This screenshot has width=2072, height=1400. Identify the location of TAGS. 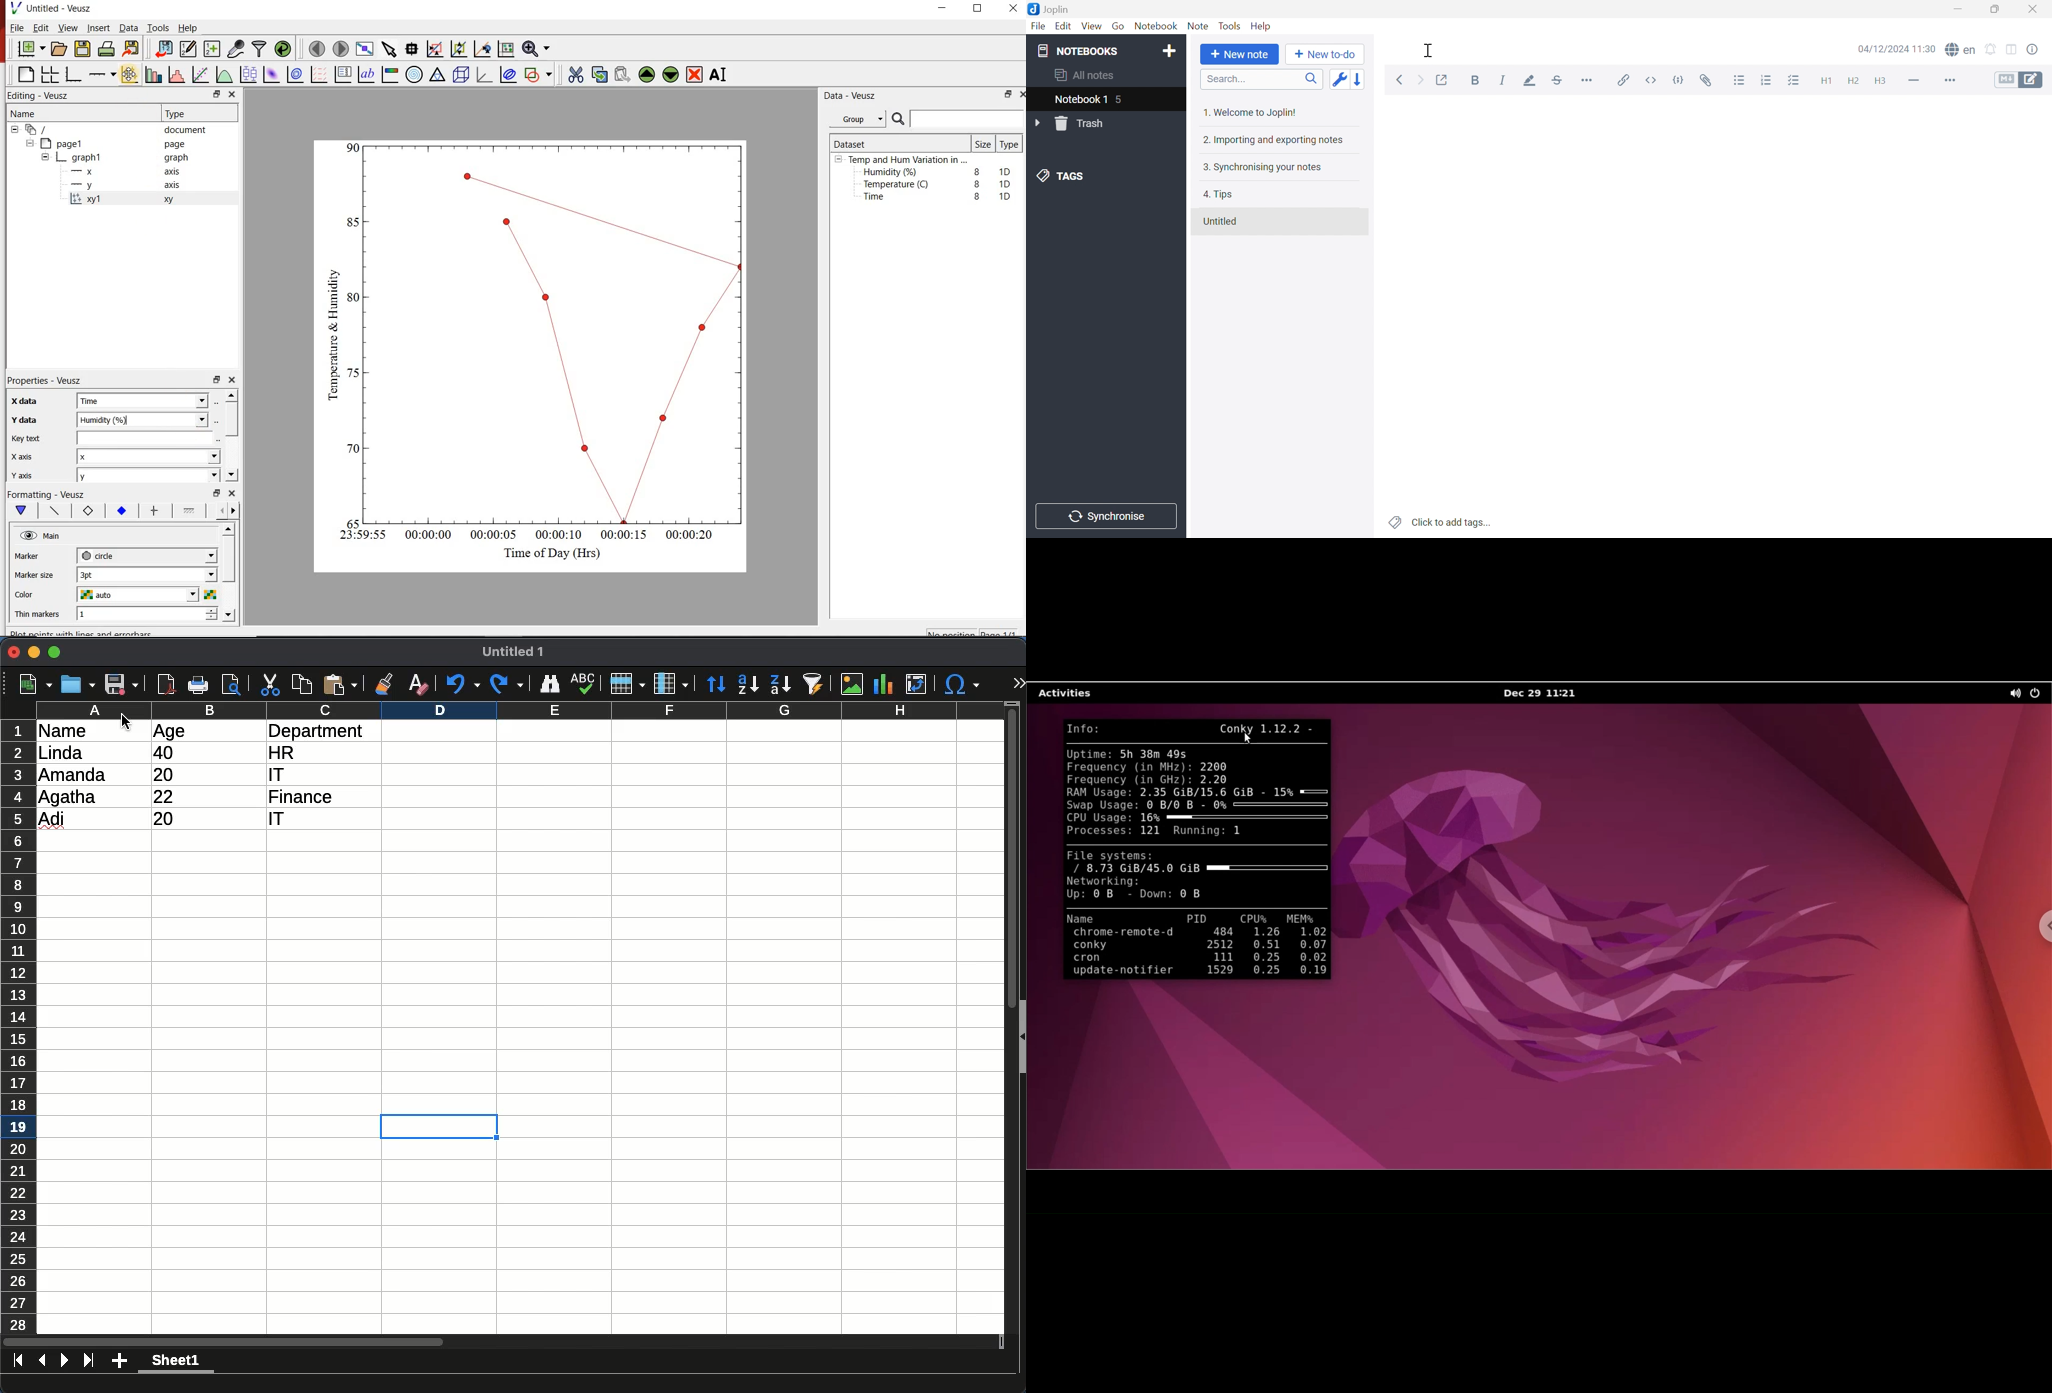
(1057, 175).